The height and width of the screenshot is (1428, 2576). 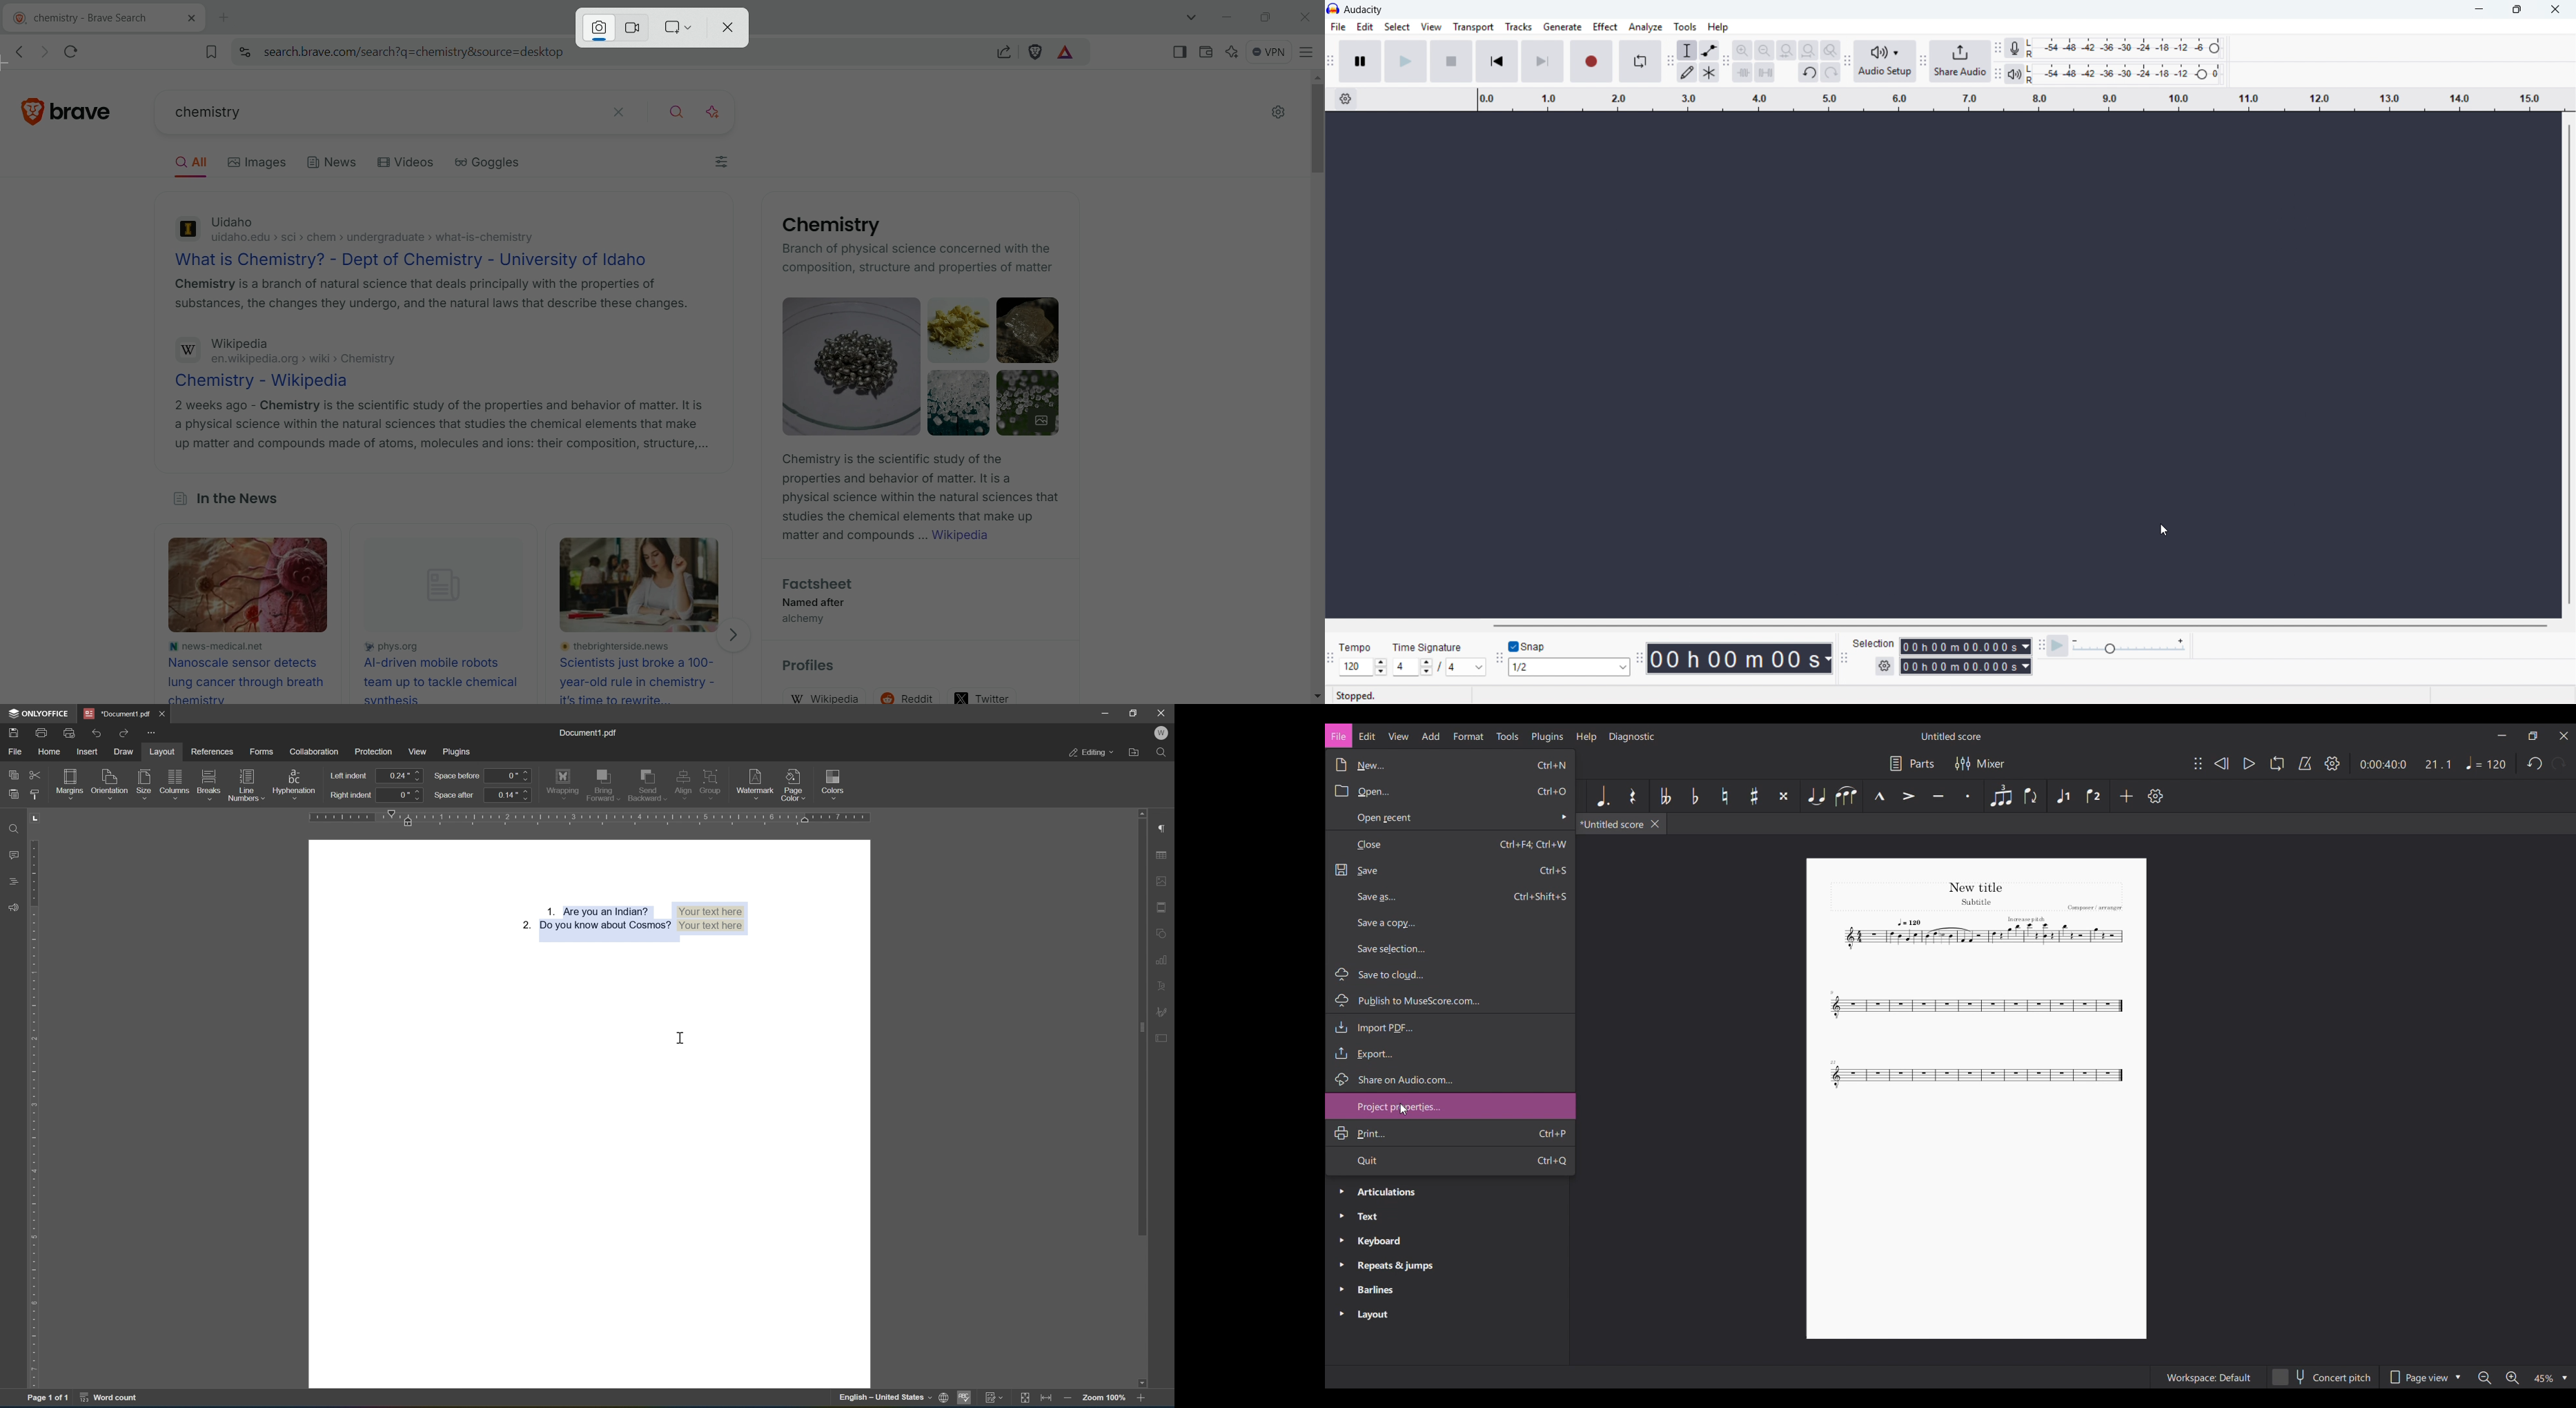 What do you see at coordinates (1943, 646) in the screenshot?
I see `start time` at bounding box center [1943, 646].